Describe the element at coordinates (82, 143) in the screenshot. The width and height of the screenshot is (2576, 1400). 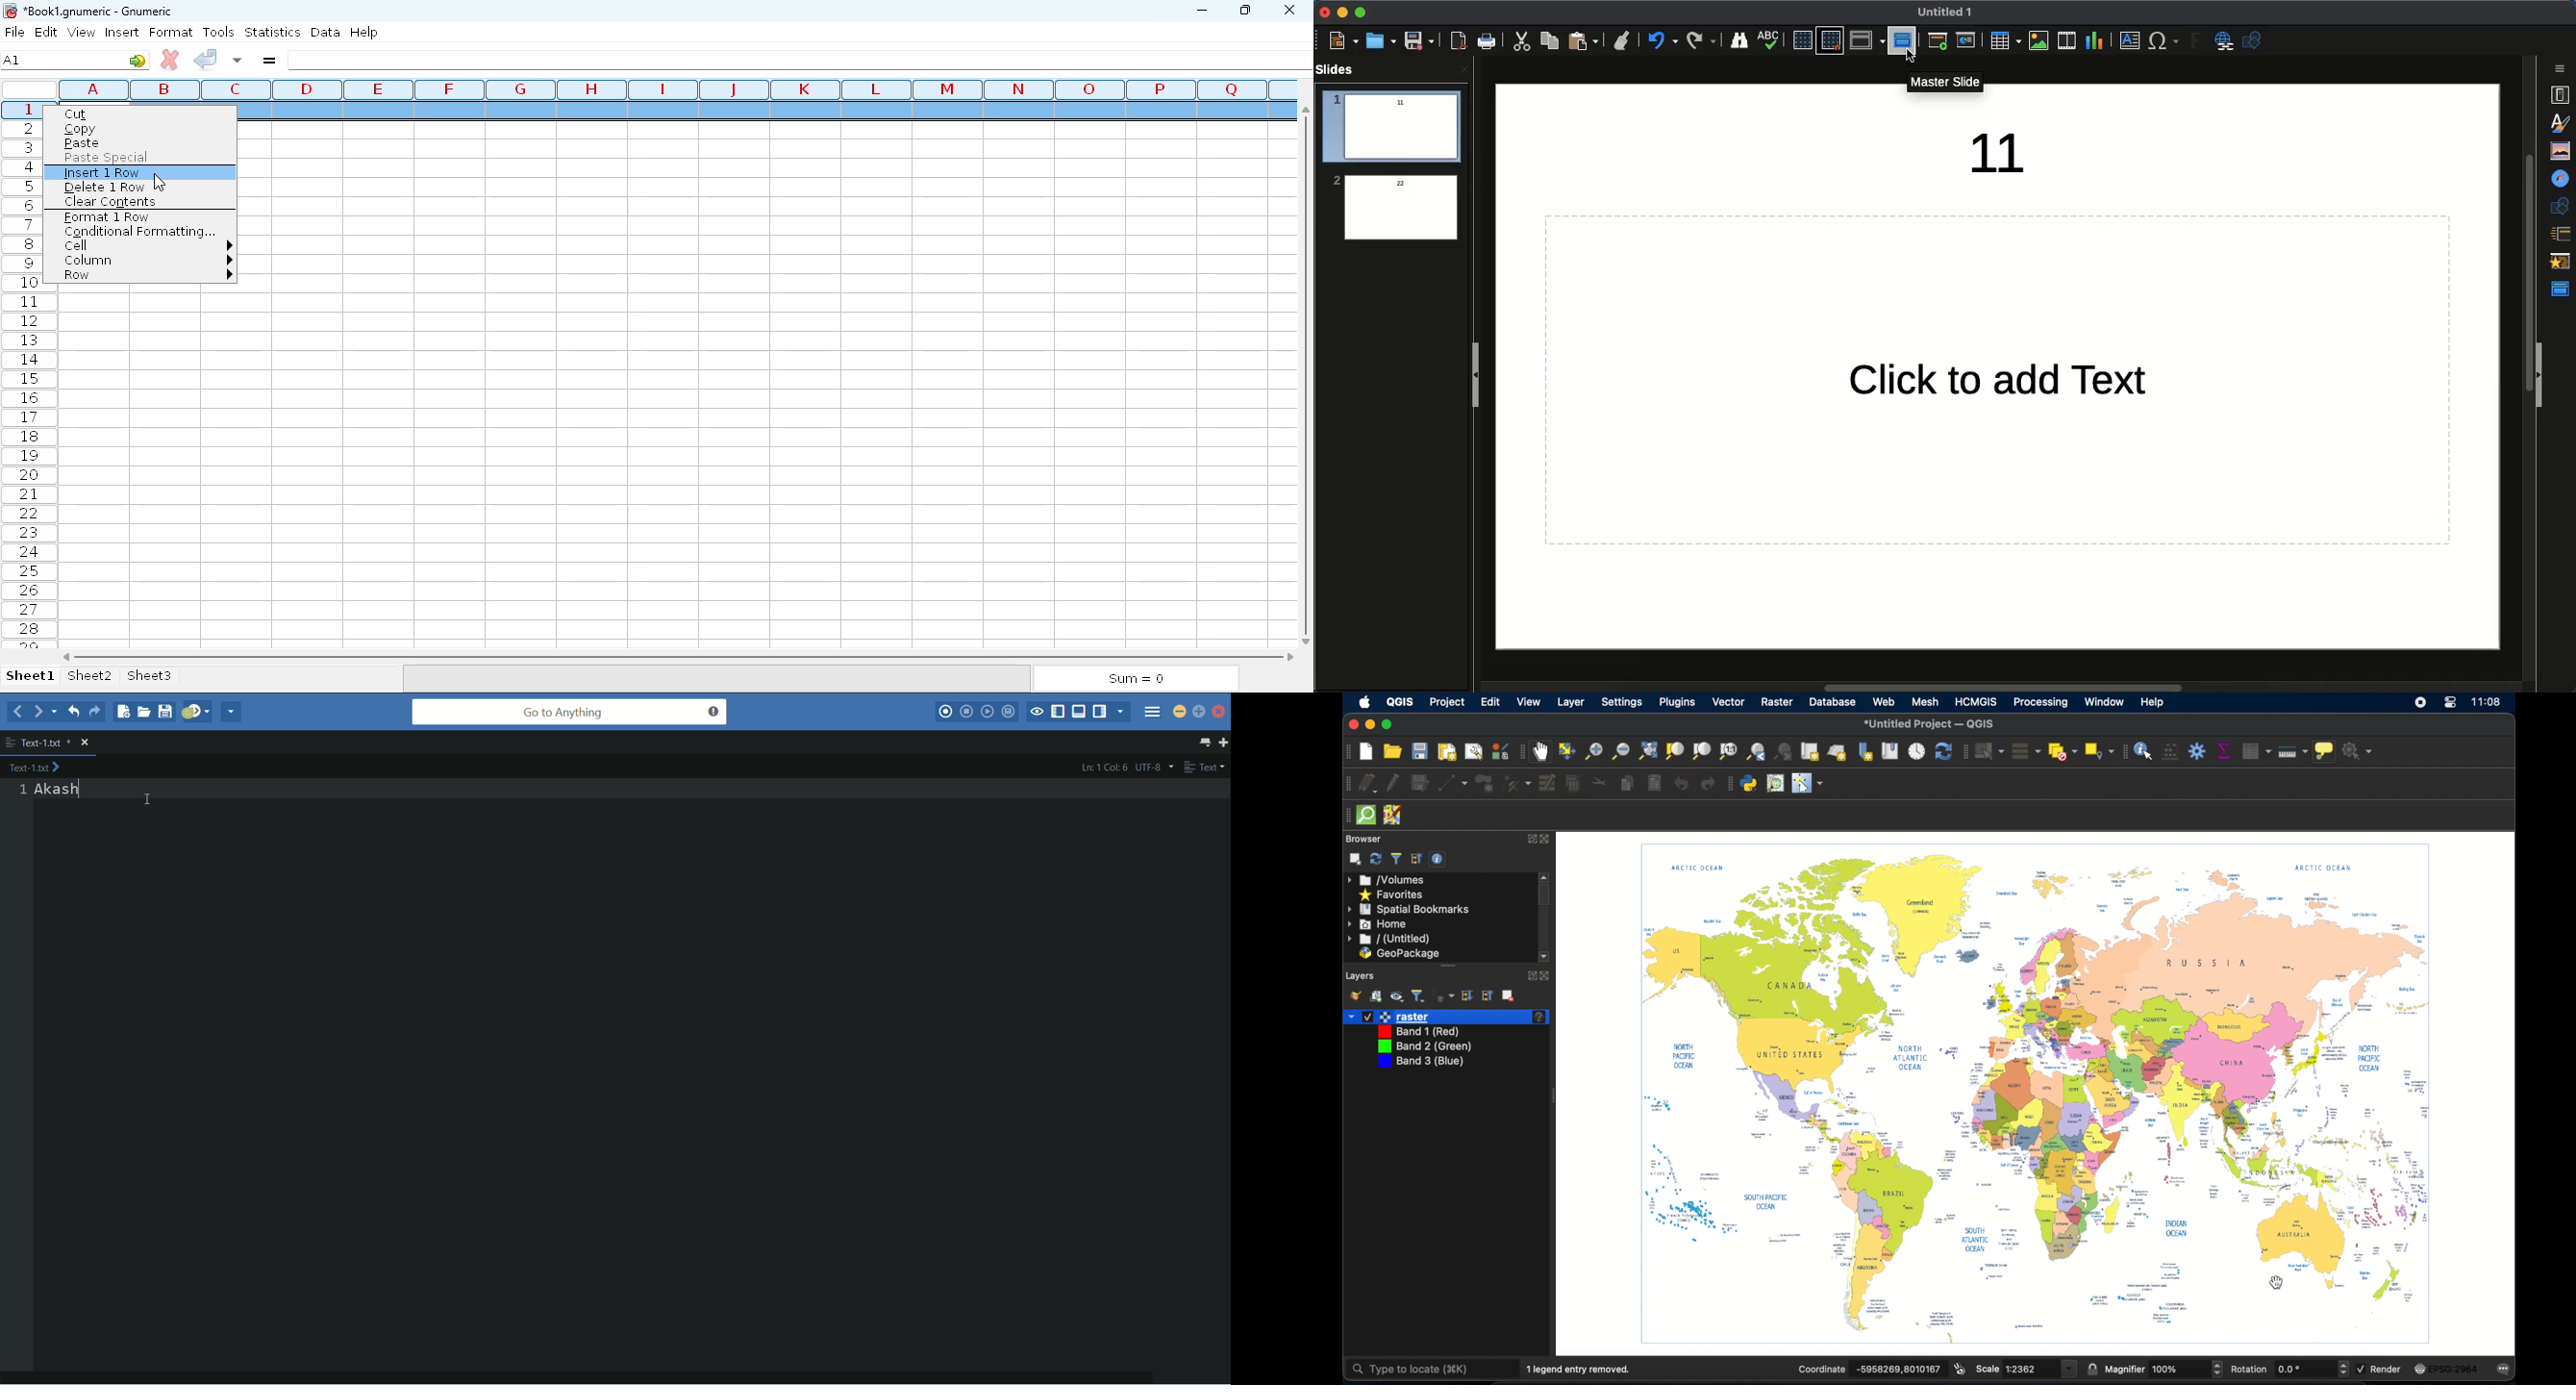
I see `paste` at that location.